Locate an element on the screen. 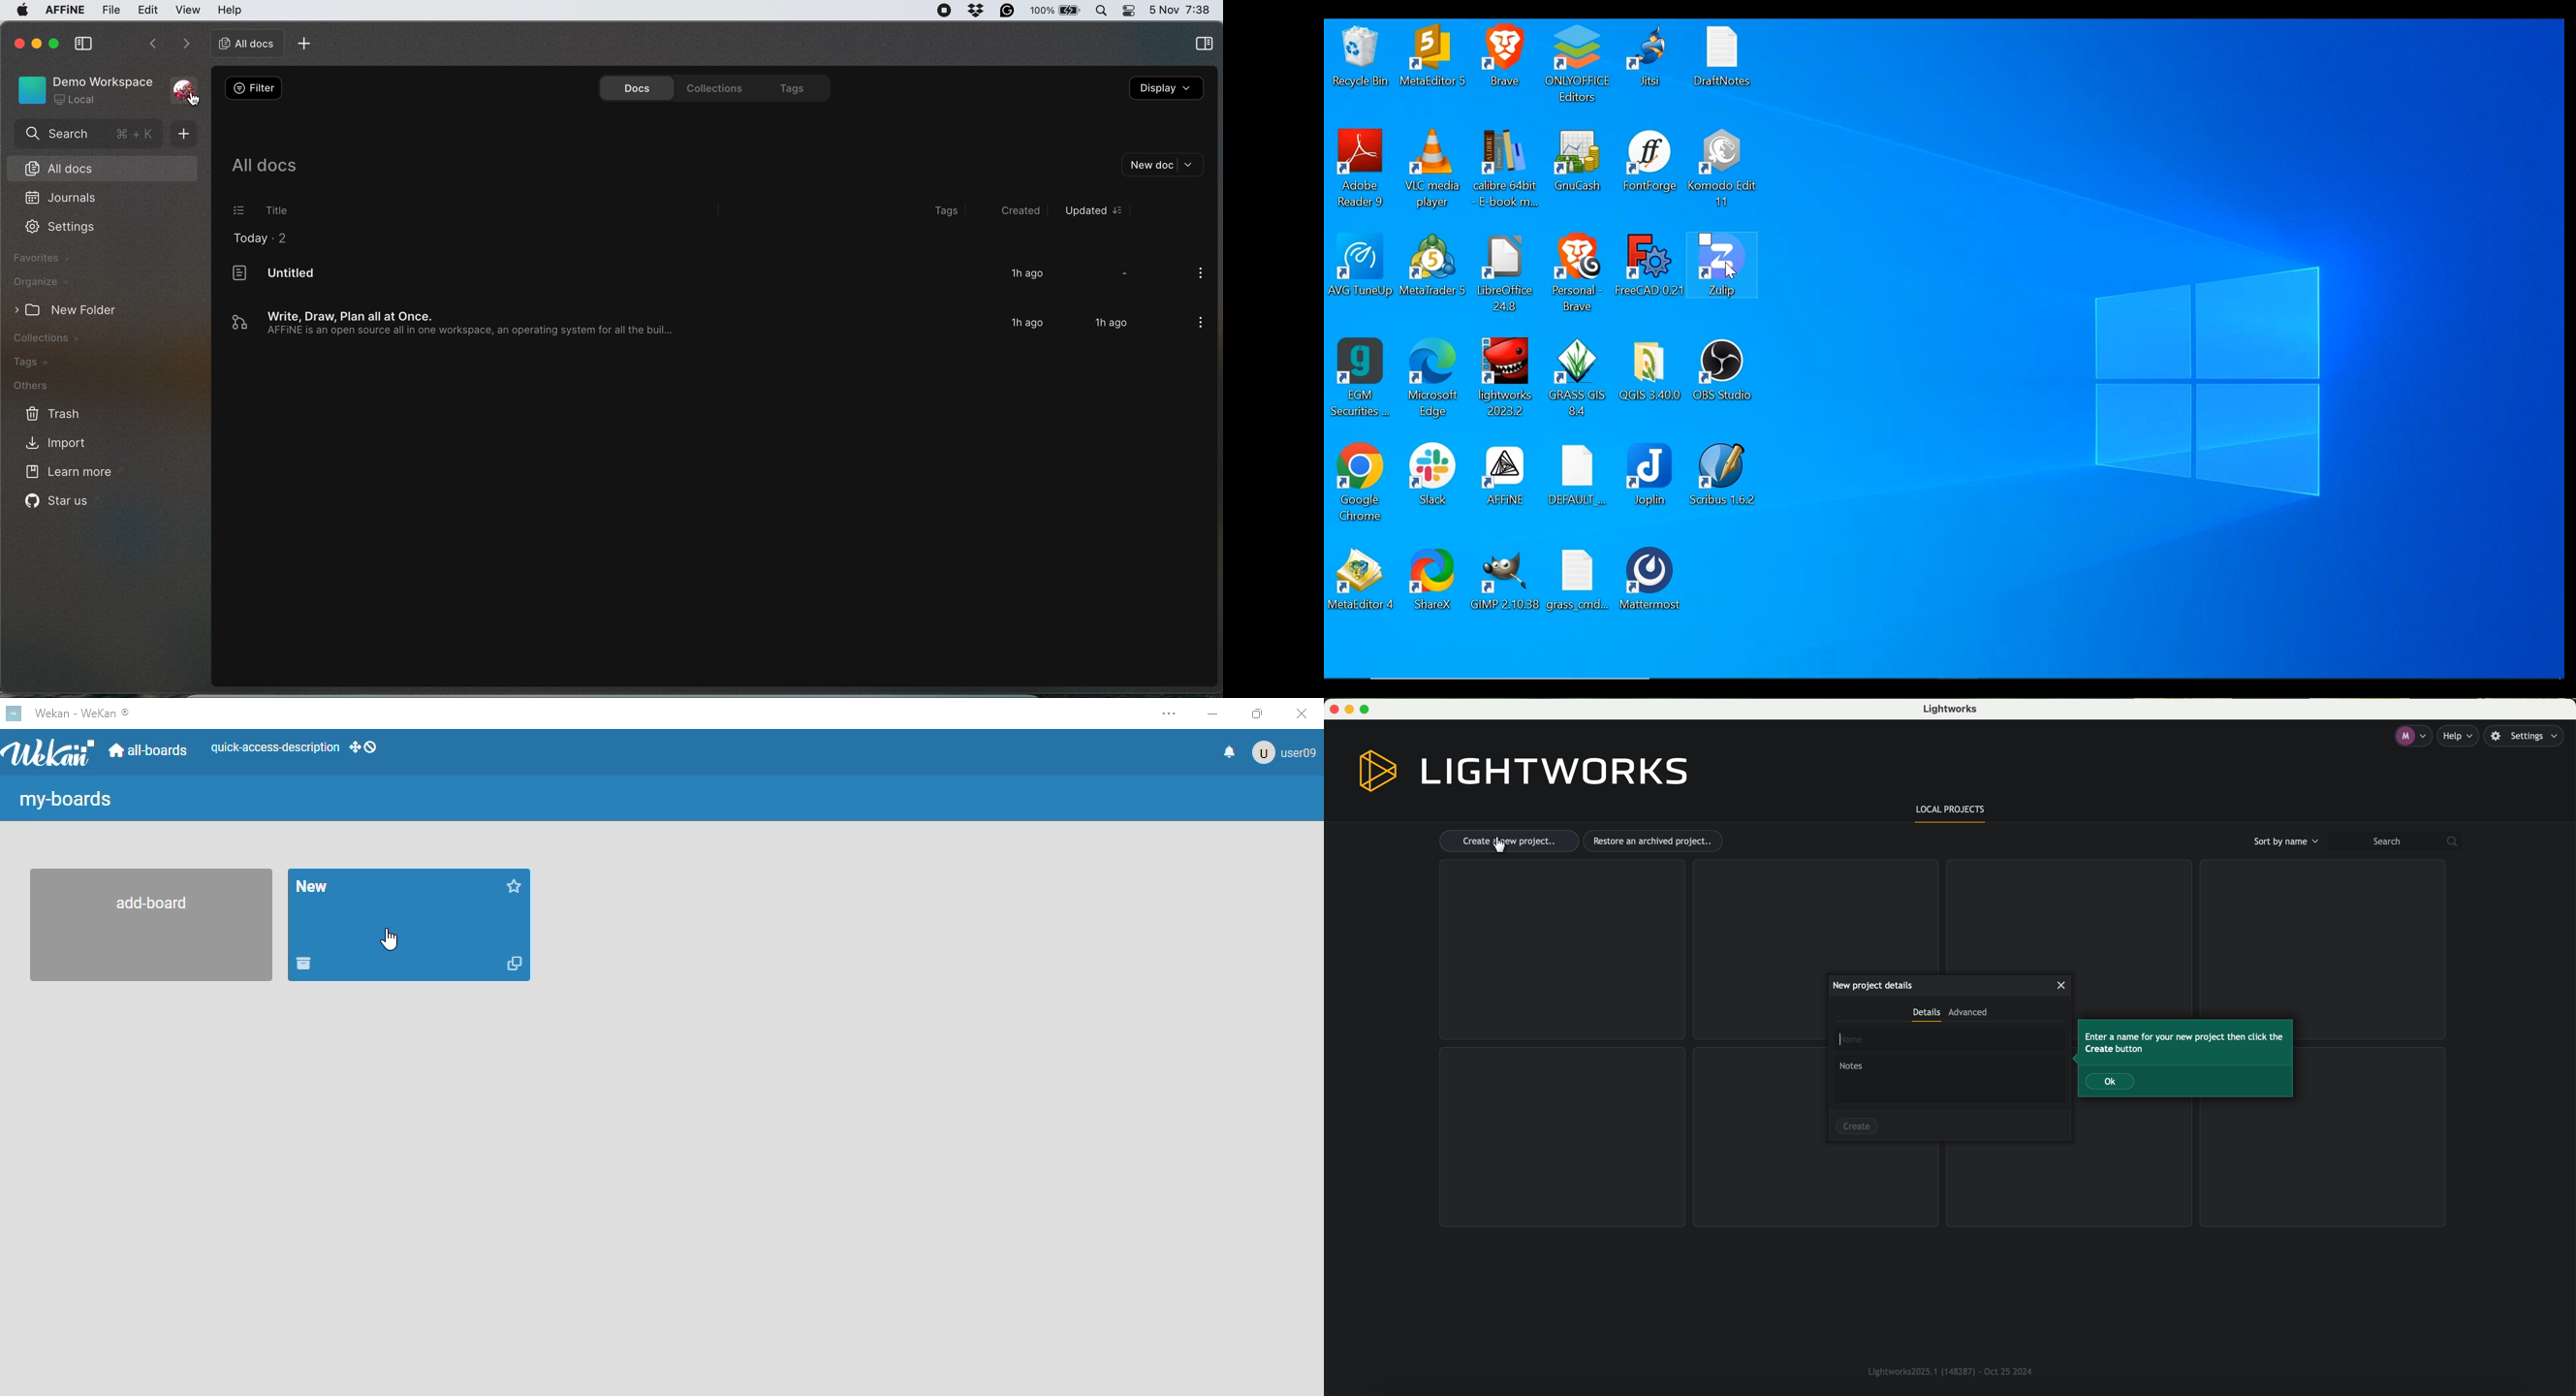  date and time is located at coordinates (1181, 9).